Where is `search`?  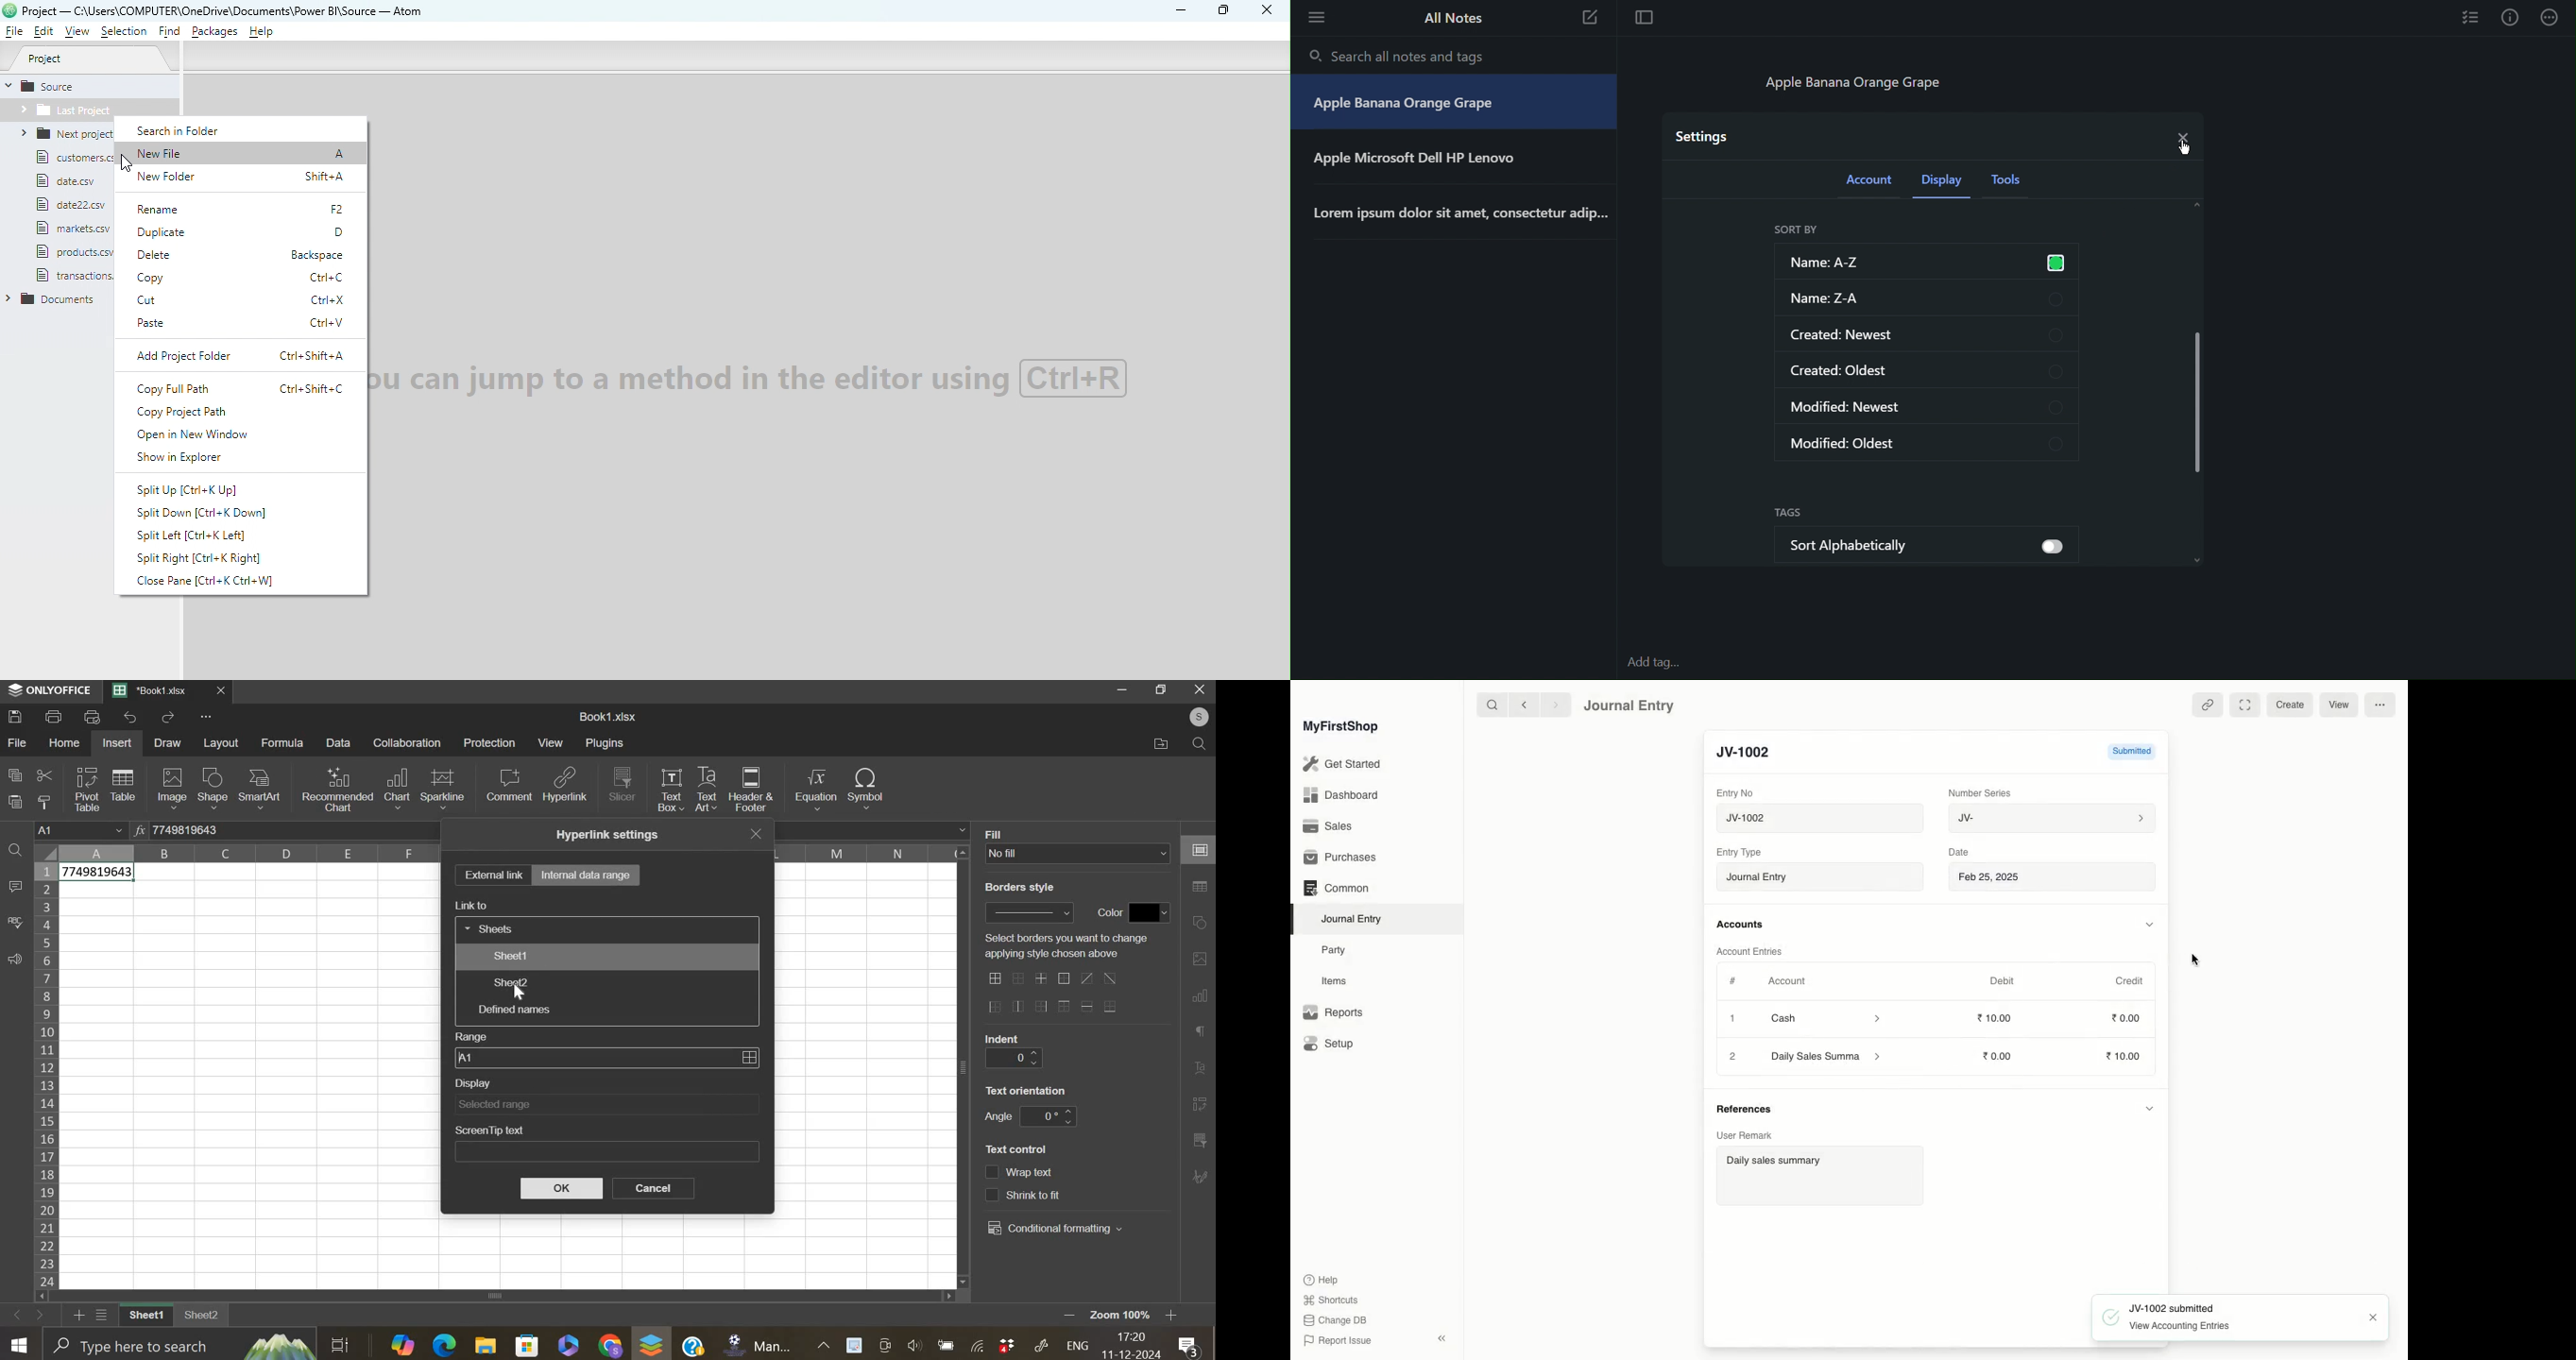
search is located at coordinates (1488, 705).